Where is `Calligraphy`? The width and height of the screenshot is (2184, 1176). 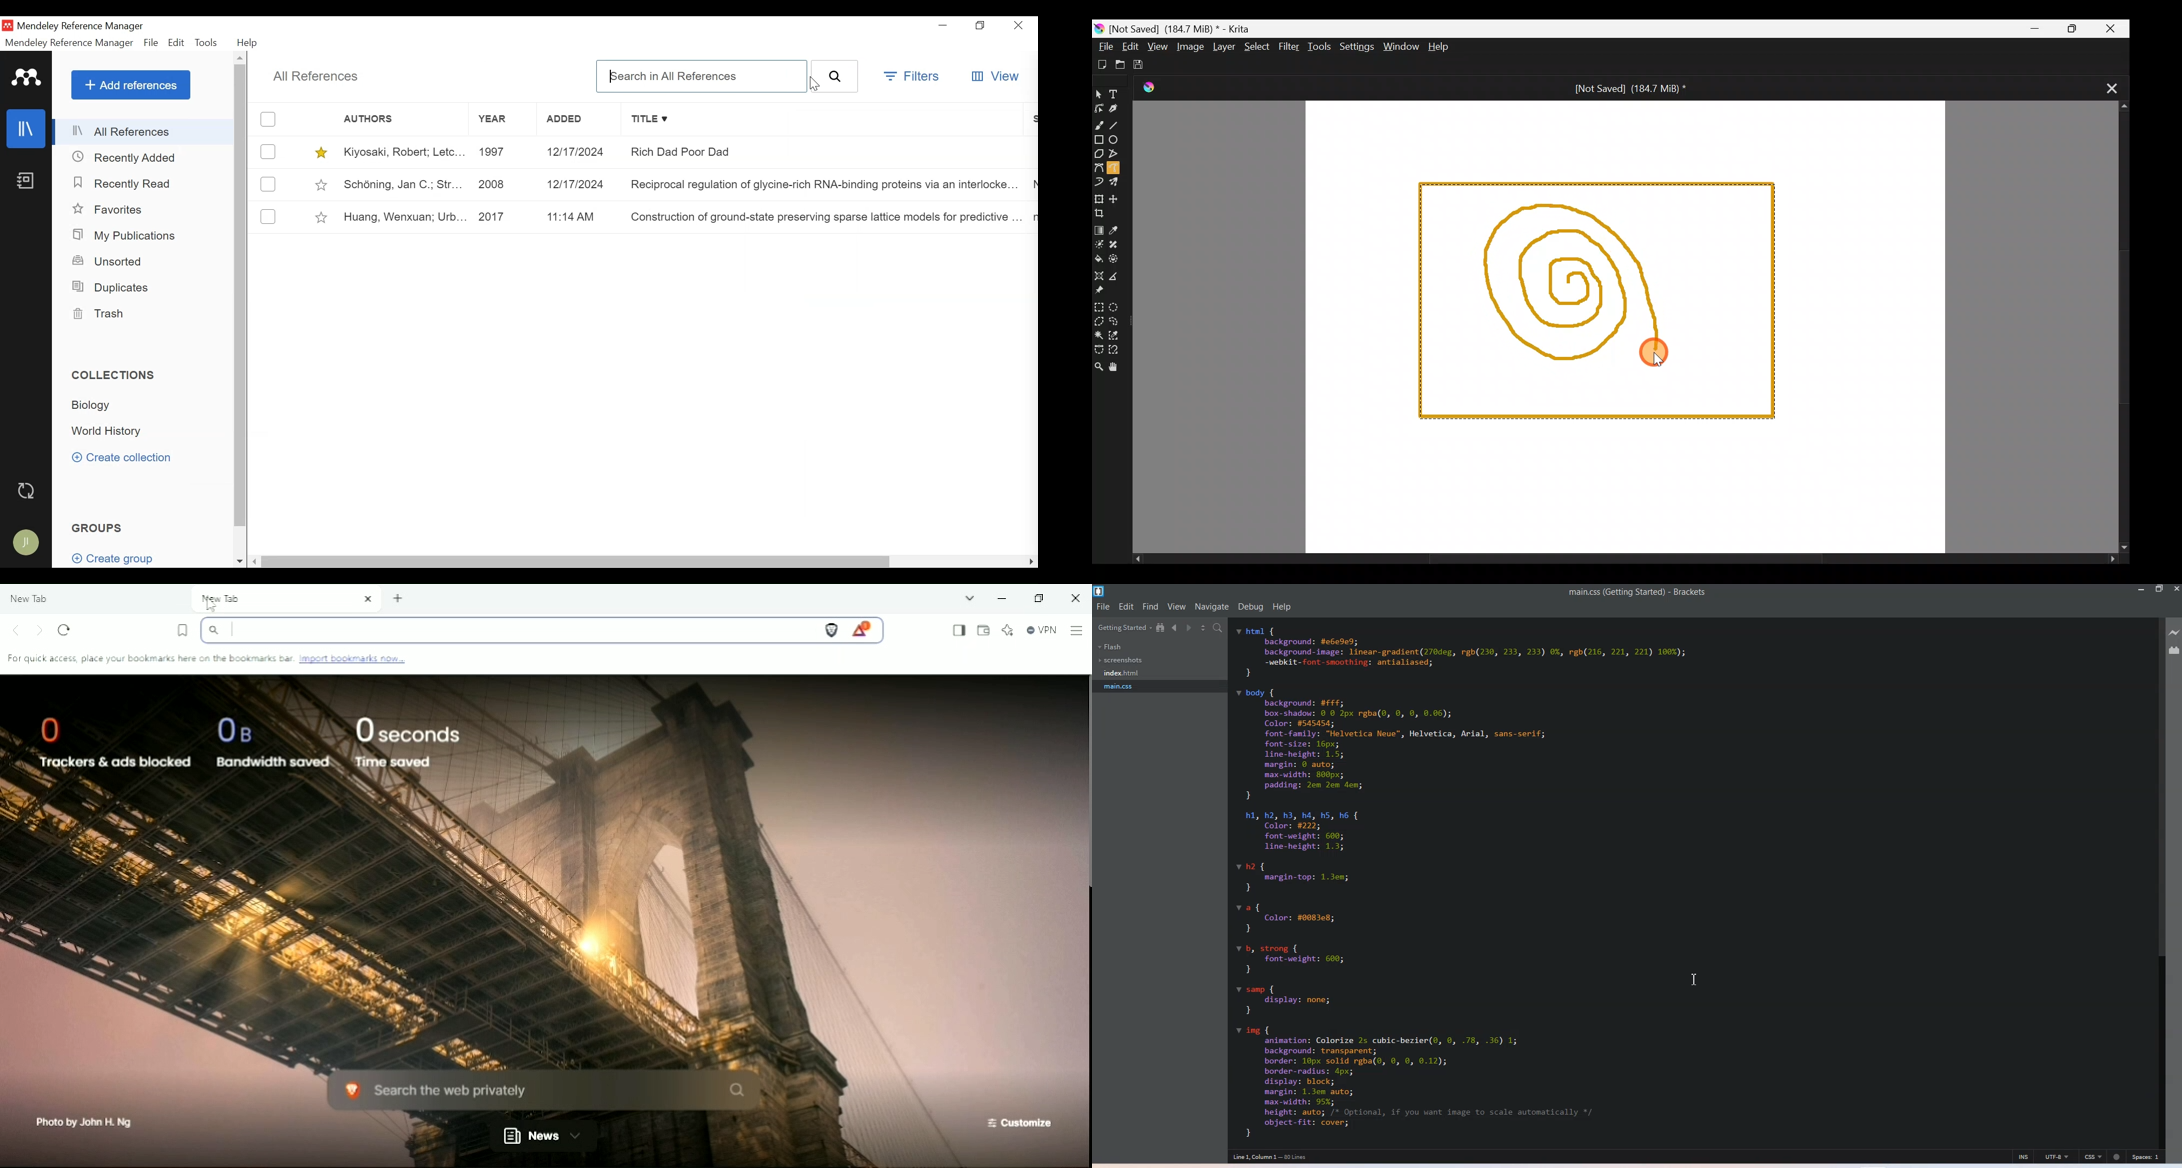
Calligraphy is located at coordinates (1114, 109).